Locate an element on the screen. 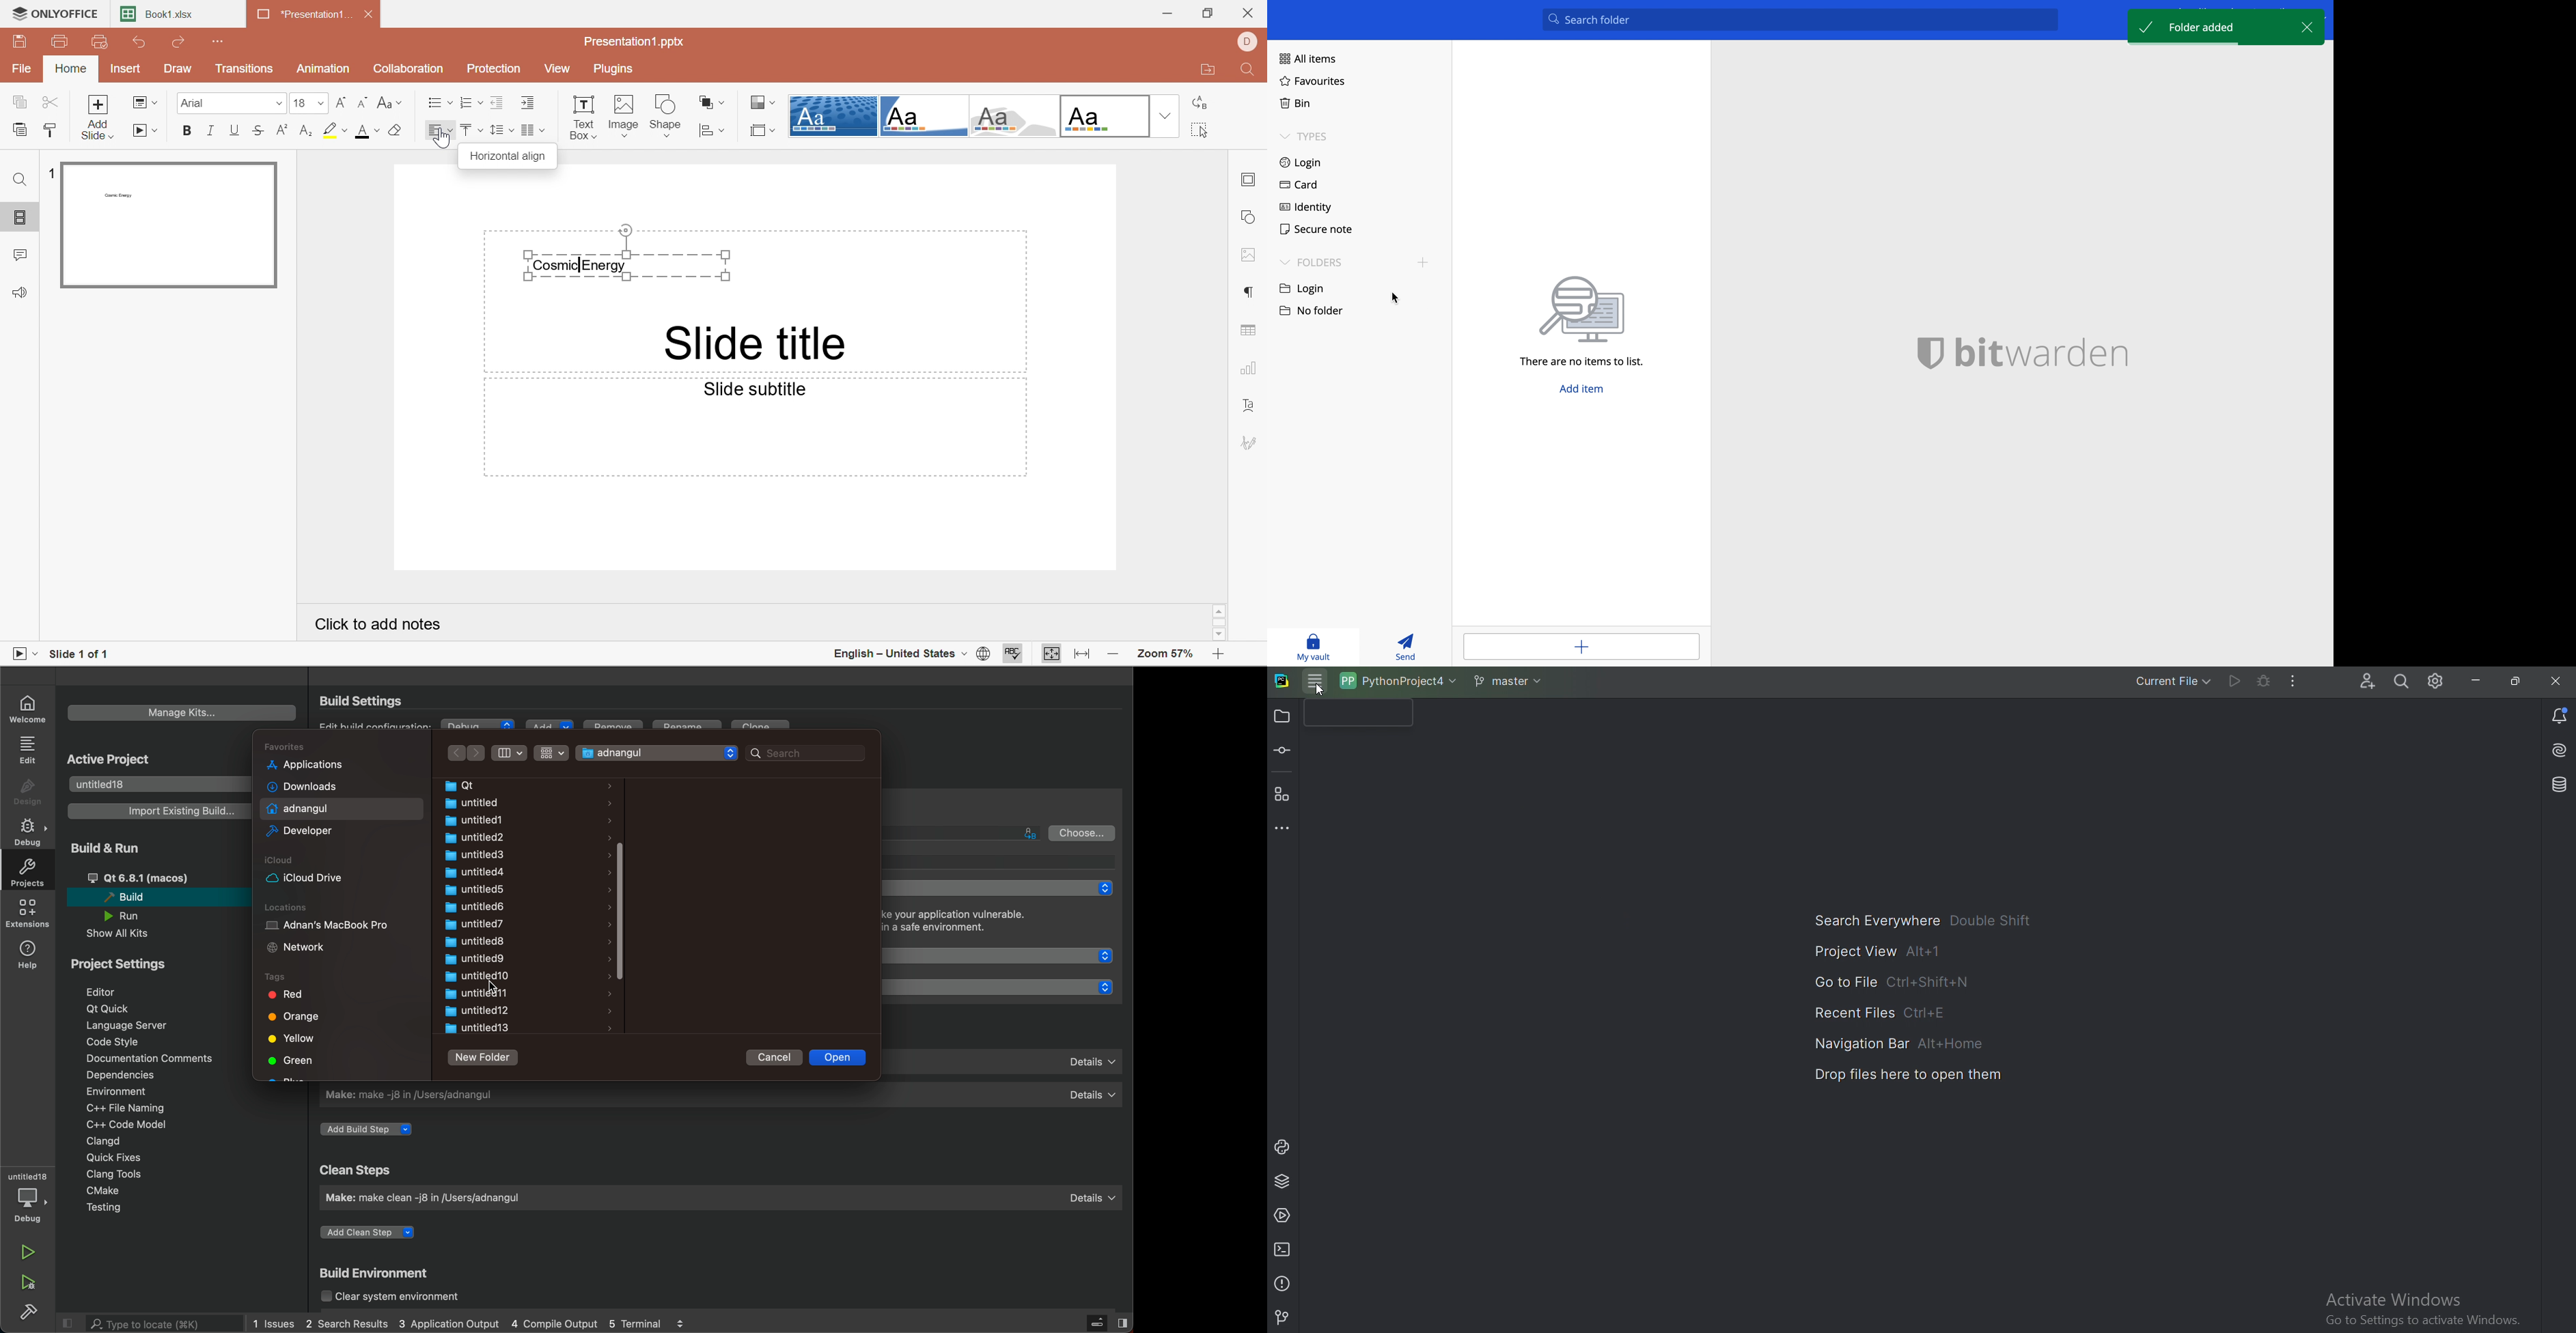 Image resolution: width=2576 pixels, height=1344 pixels. Numbering is located at coordinates (466, 104).